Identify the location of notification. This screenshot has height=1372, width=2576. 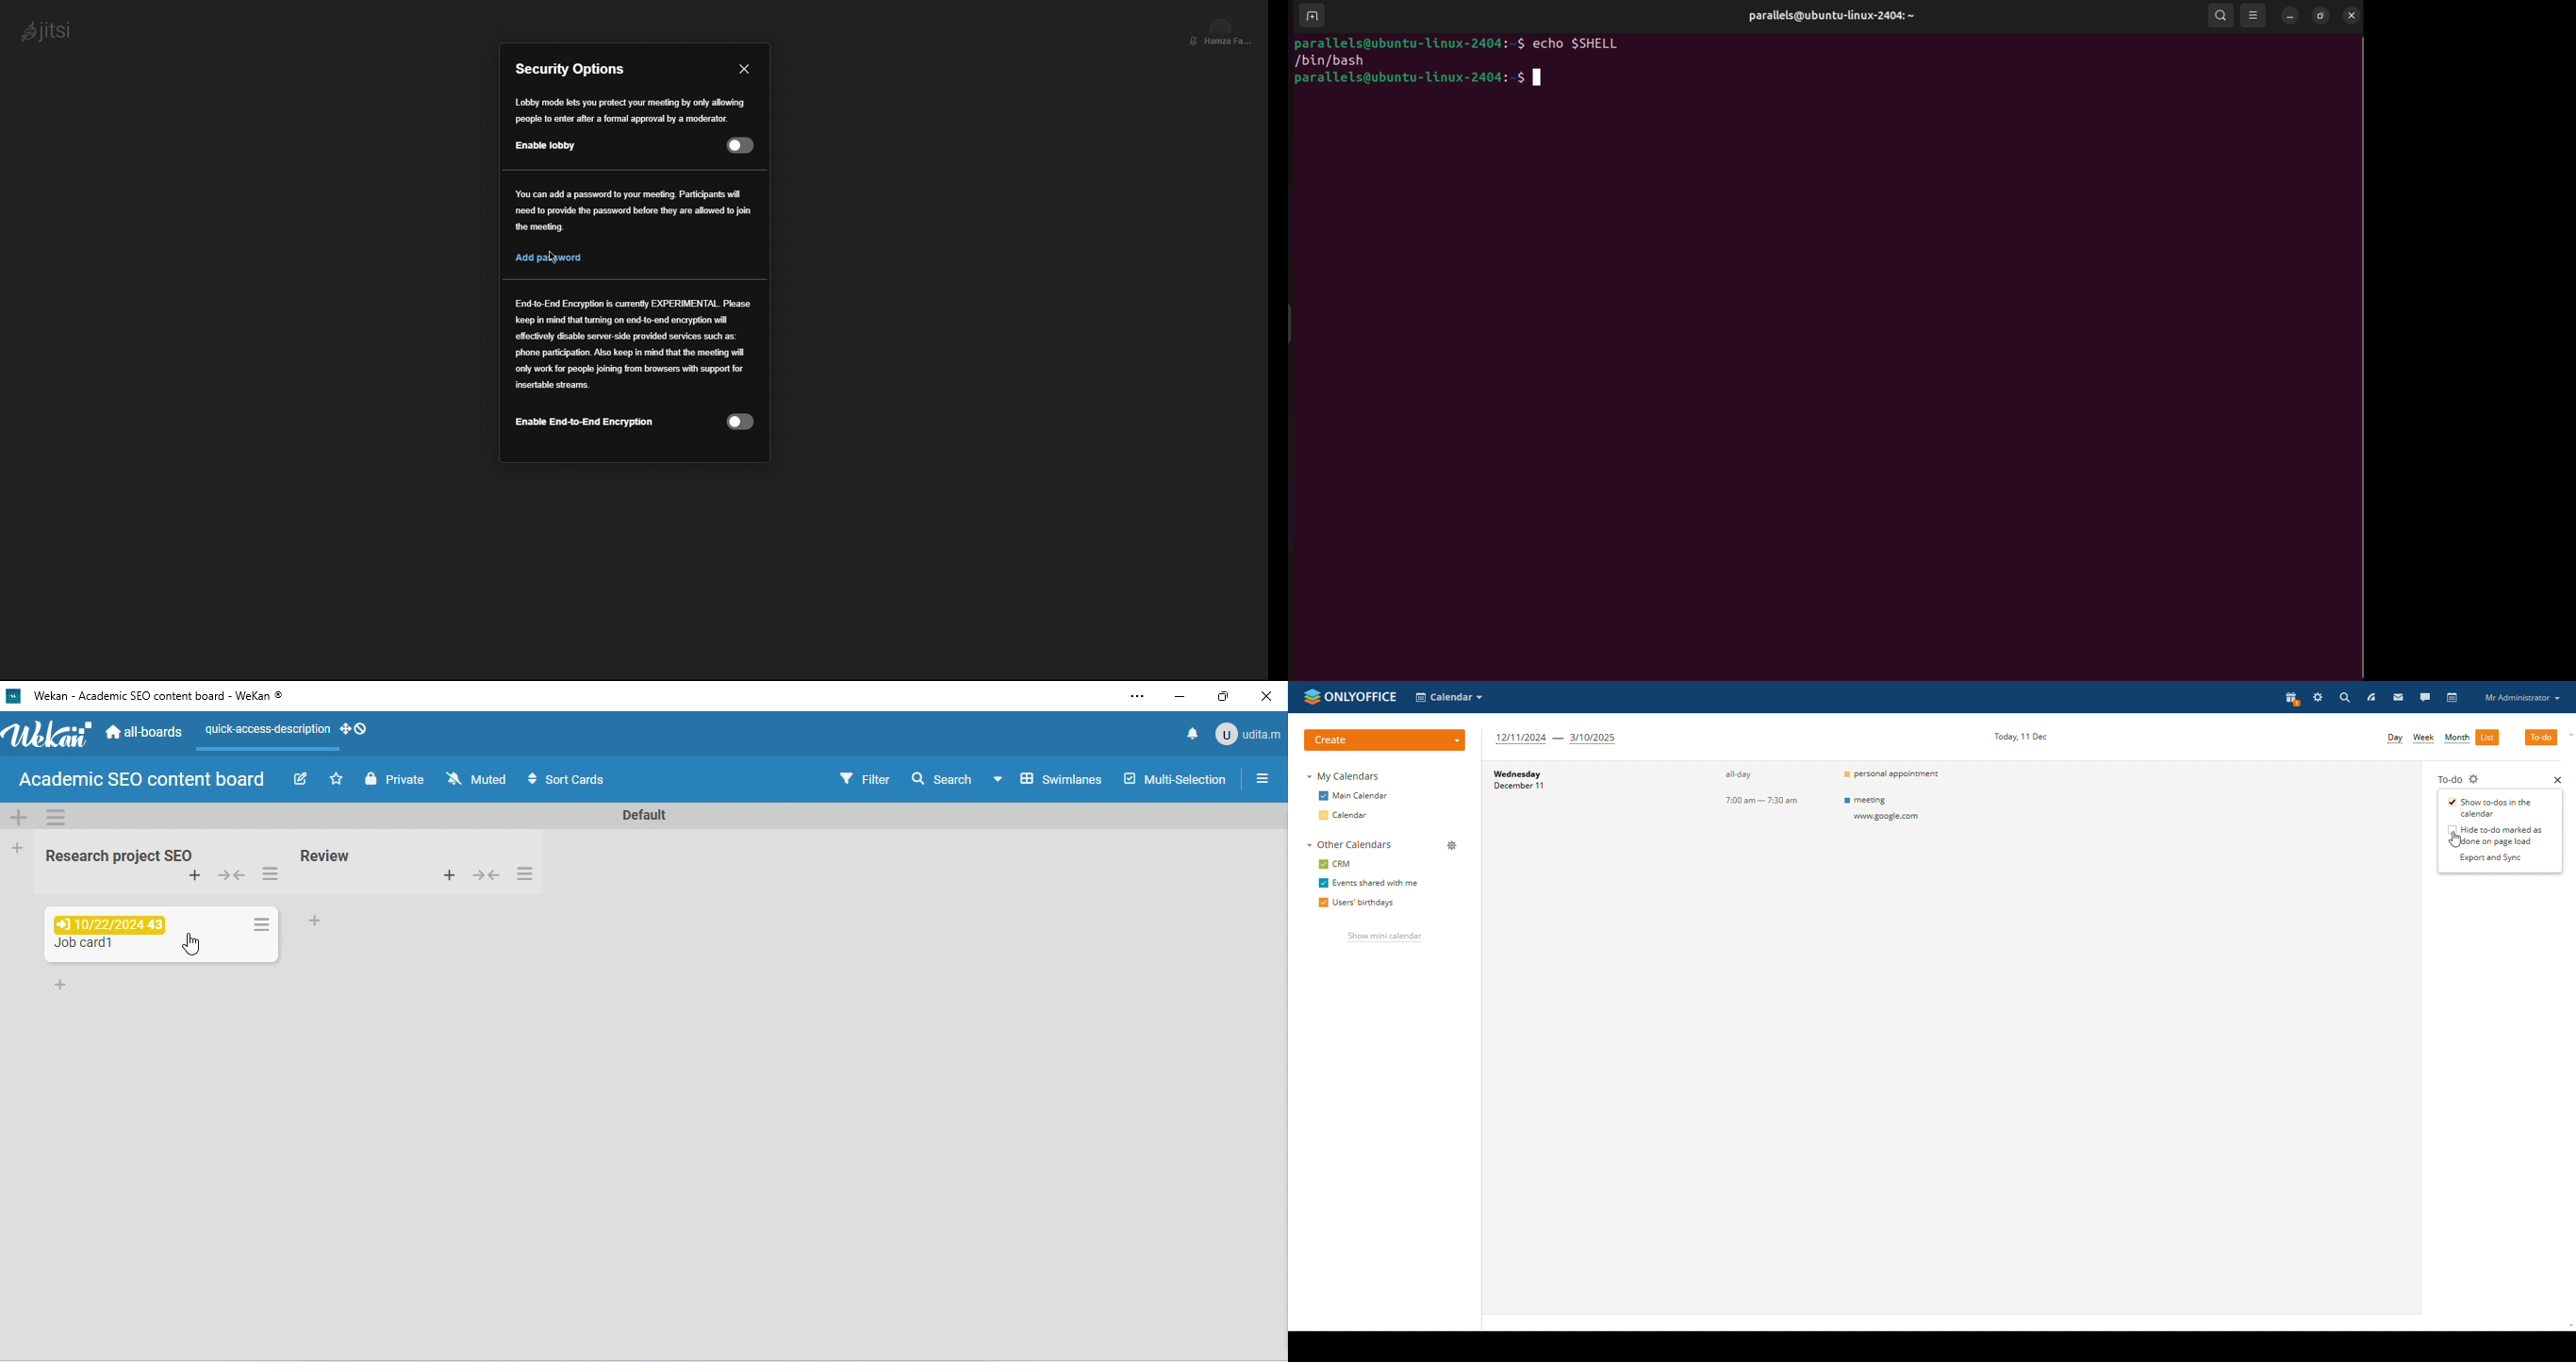
(1190, 733).